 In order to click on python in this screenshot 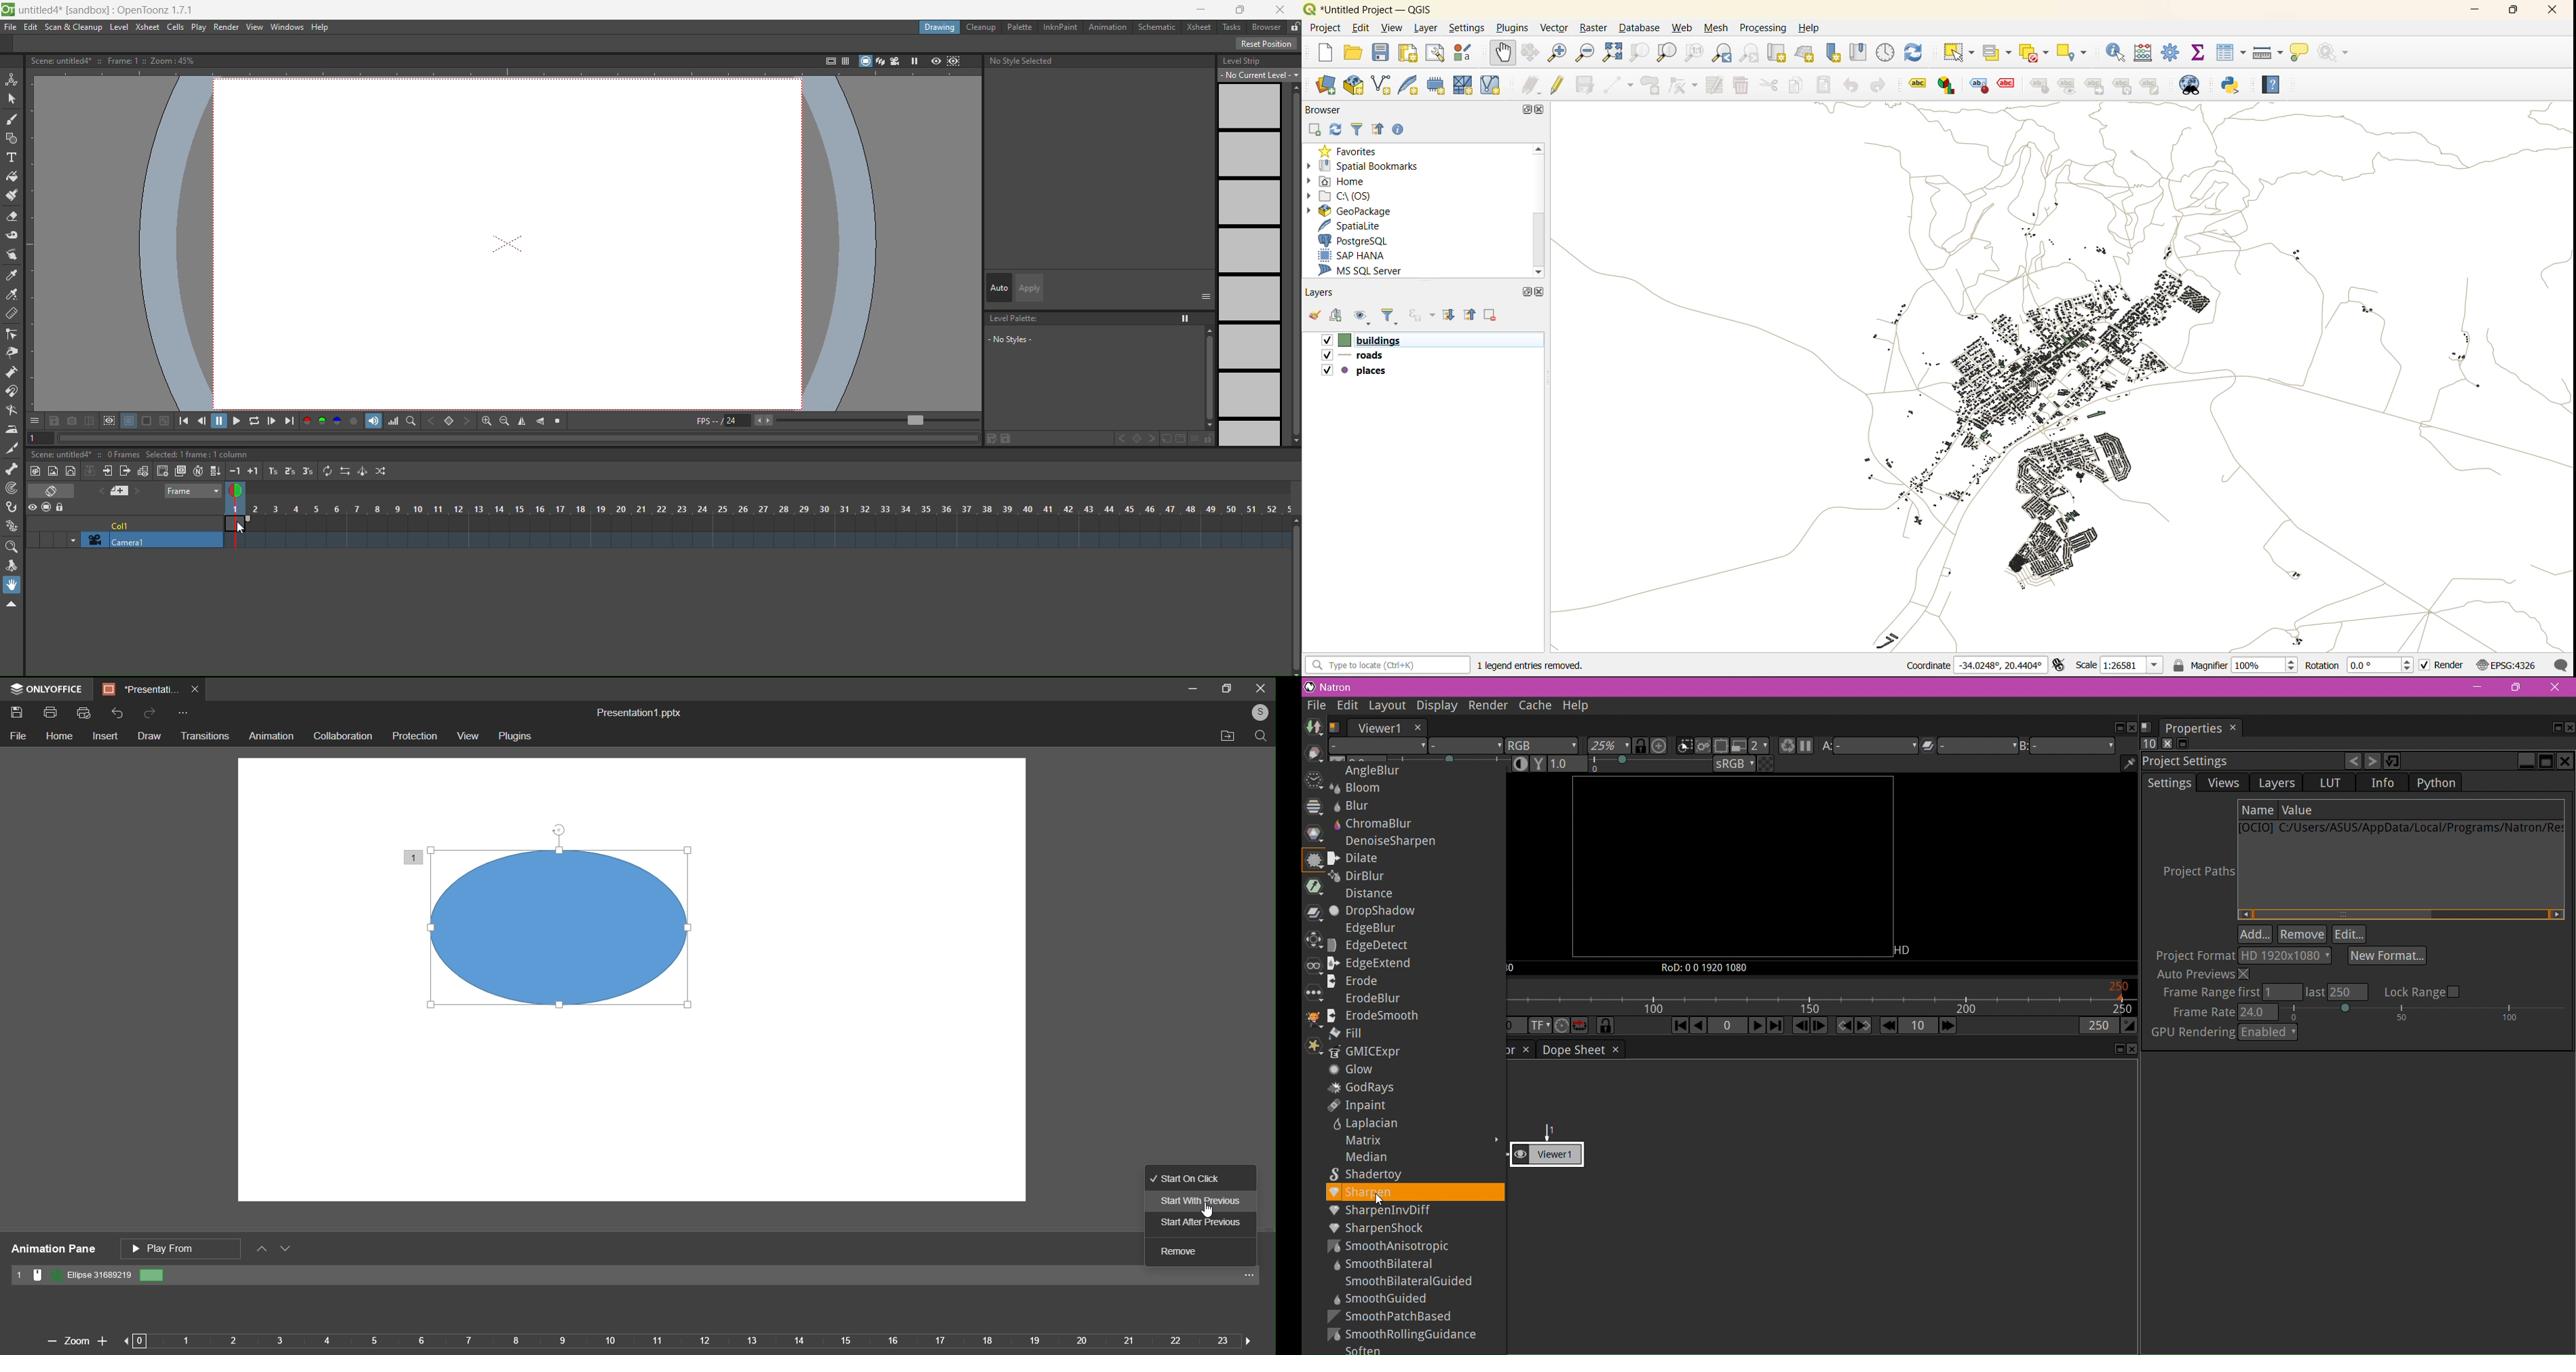, I will do `click(2234, 85)`.